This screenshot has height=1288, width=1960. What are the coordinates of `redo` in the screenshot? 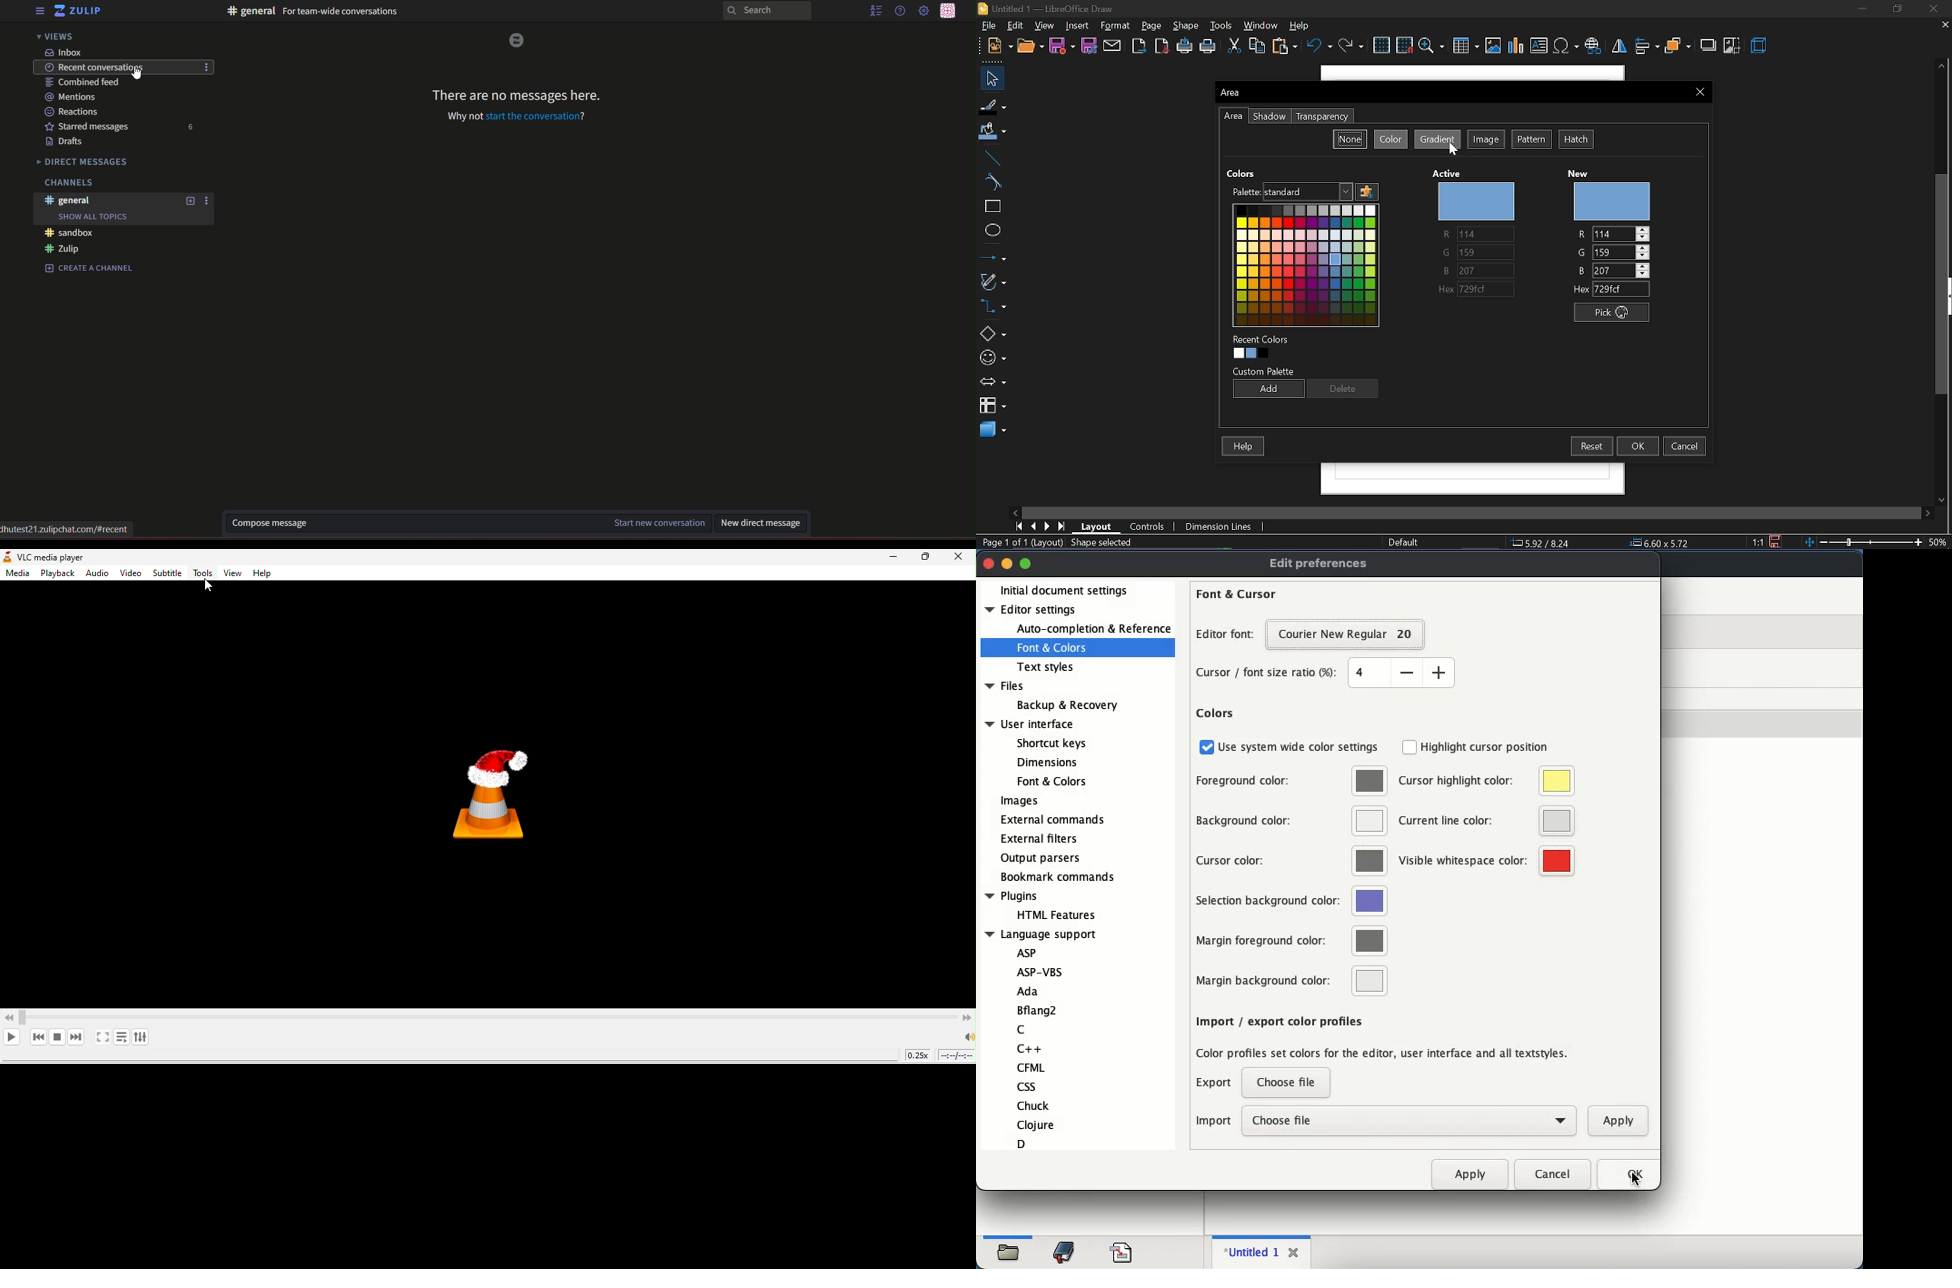 It's located at (1352, 47).